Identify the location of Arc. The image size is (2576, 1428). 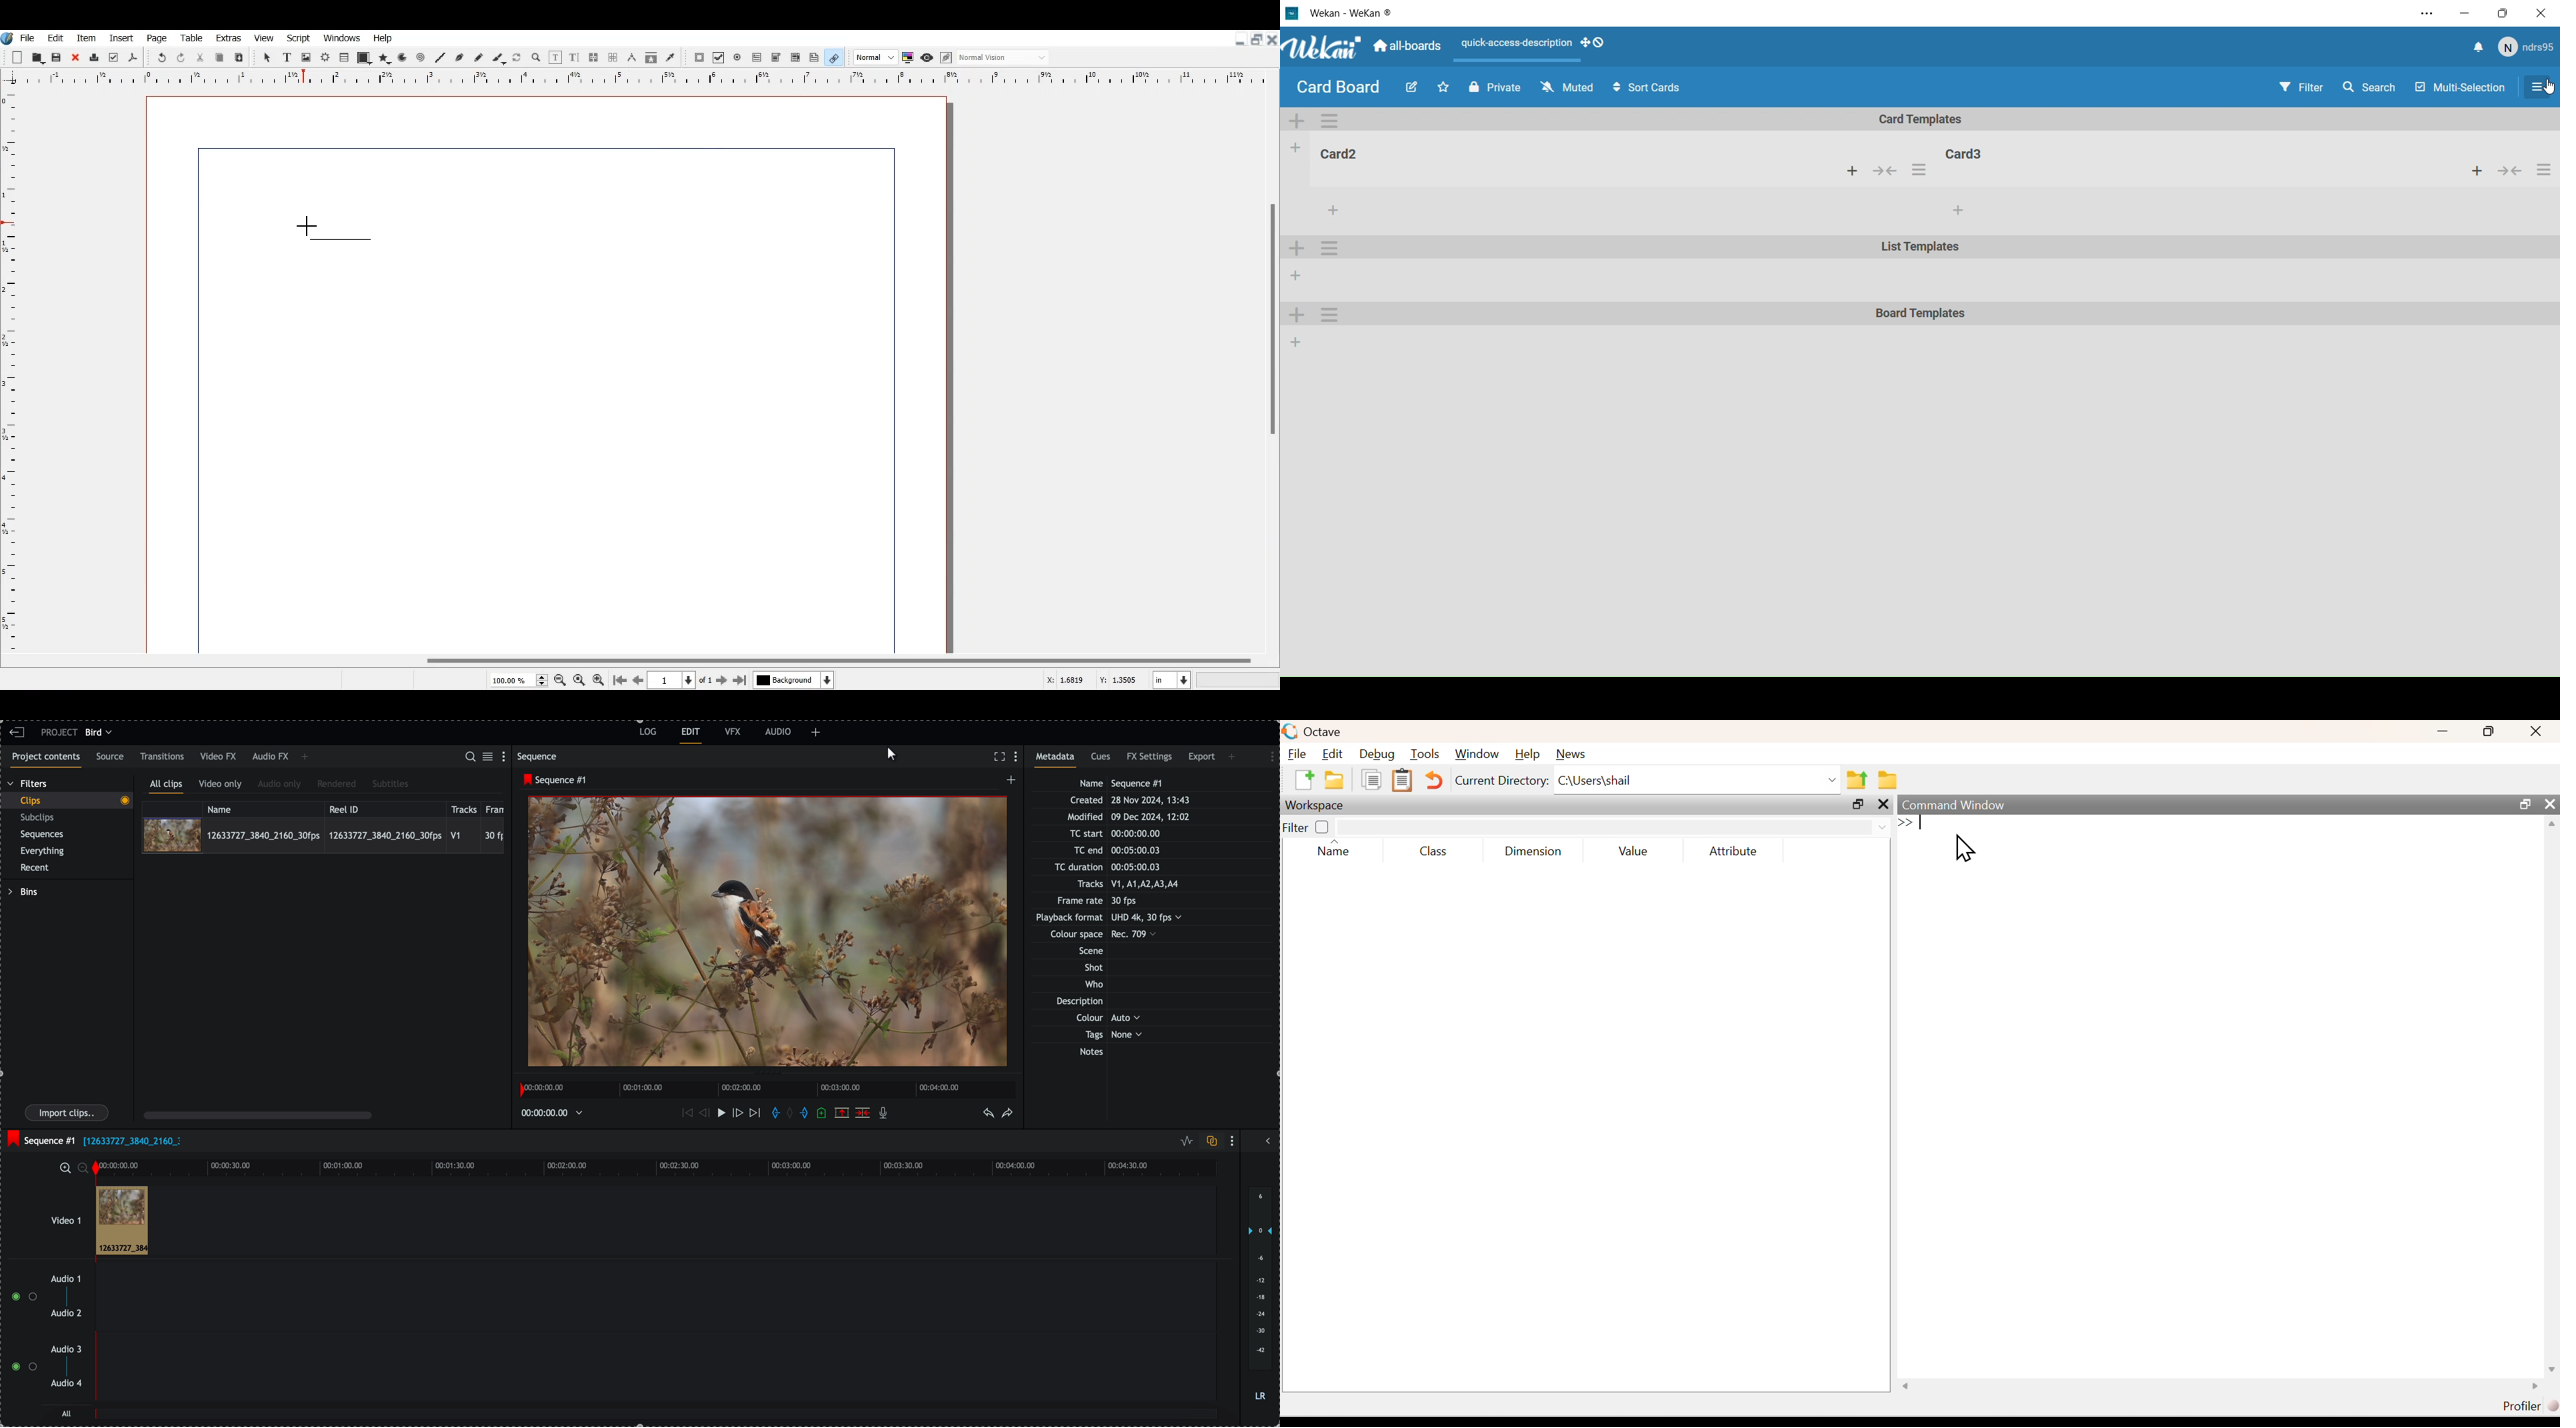
(402, 59).